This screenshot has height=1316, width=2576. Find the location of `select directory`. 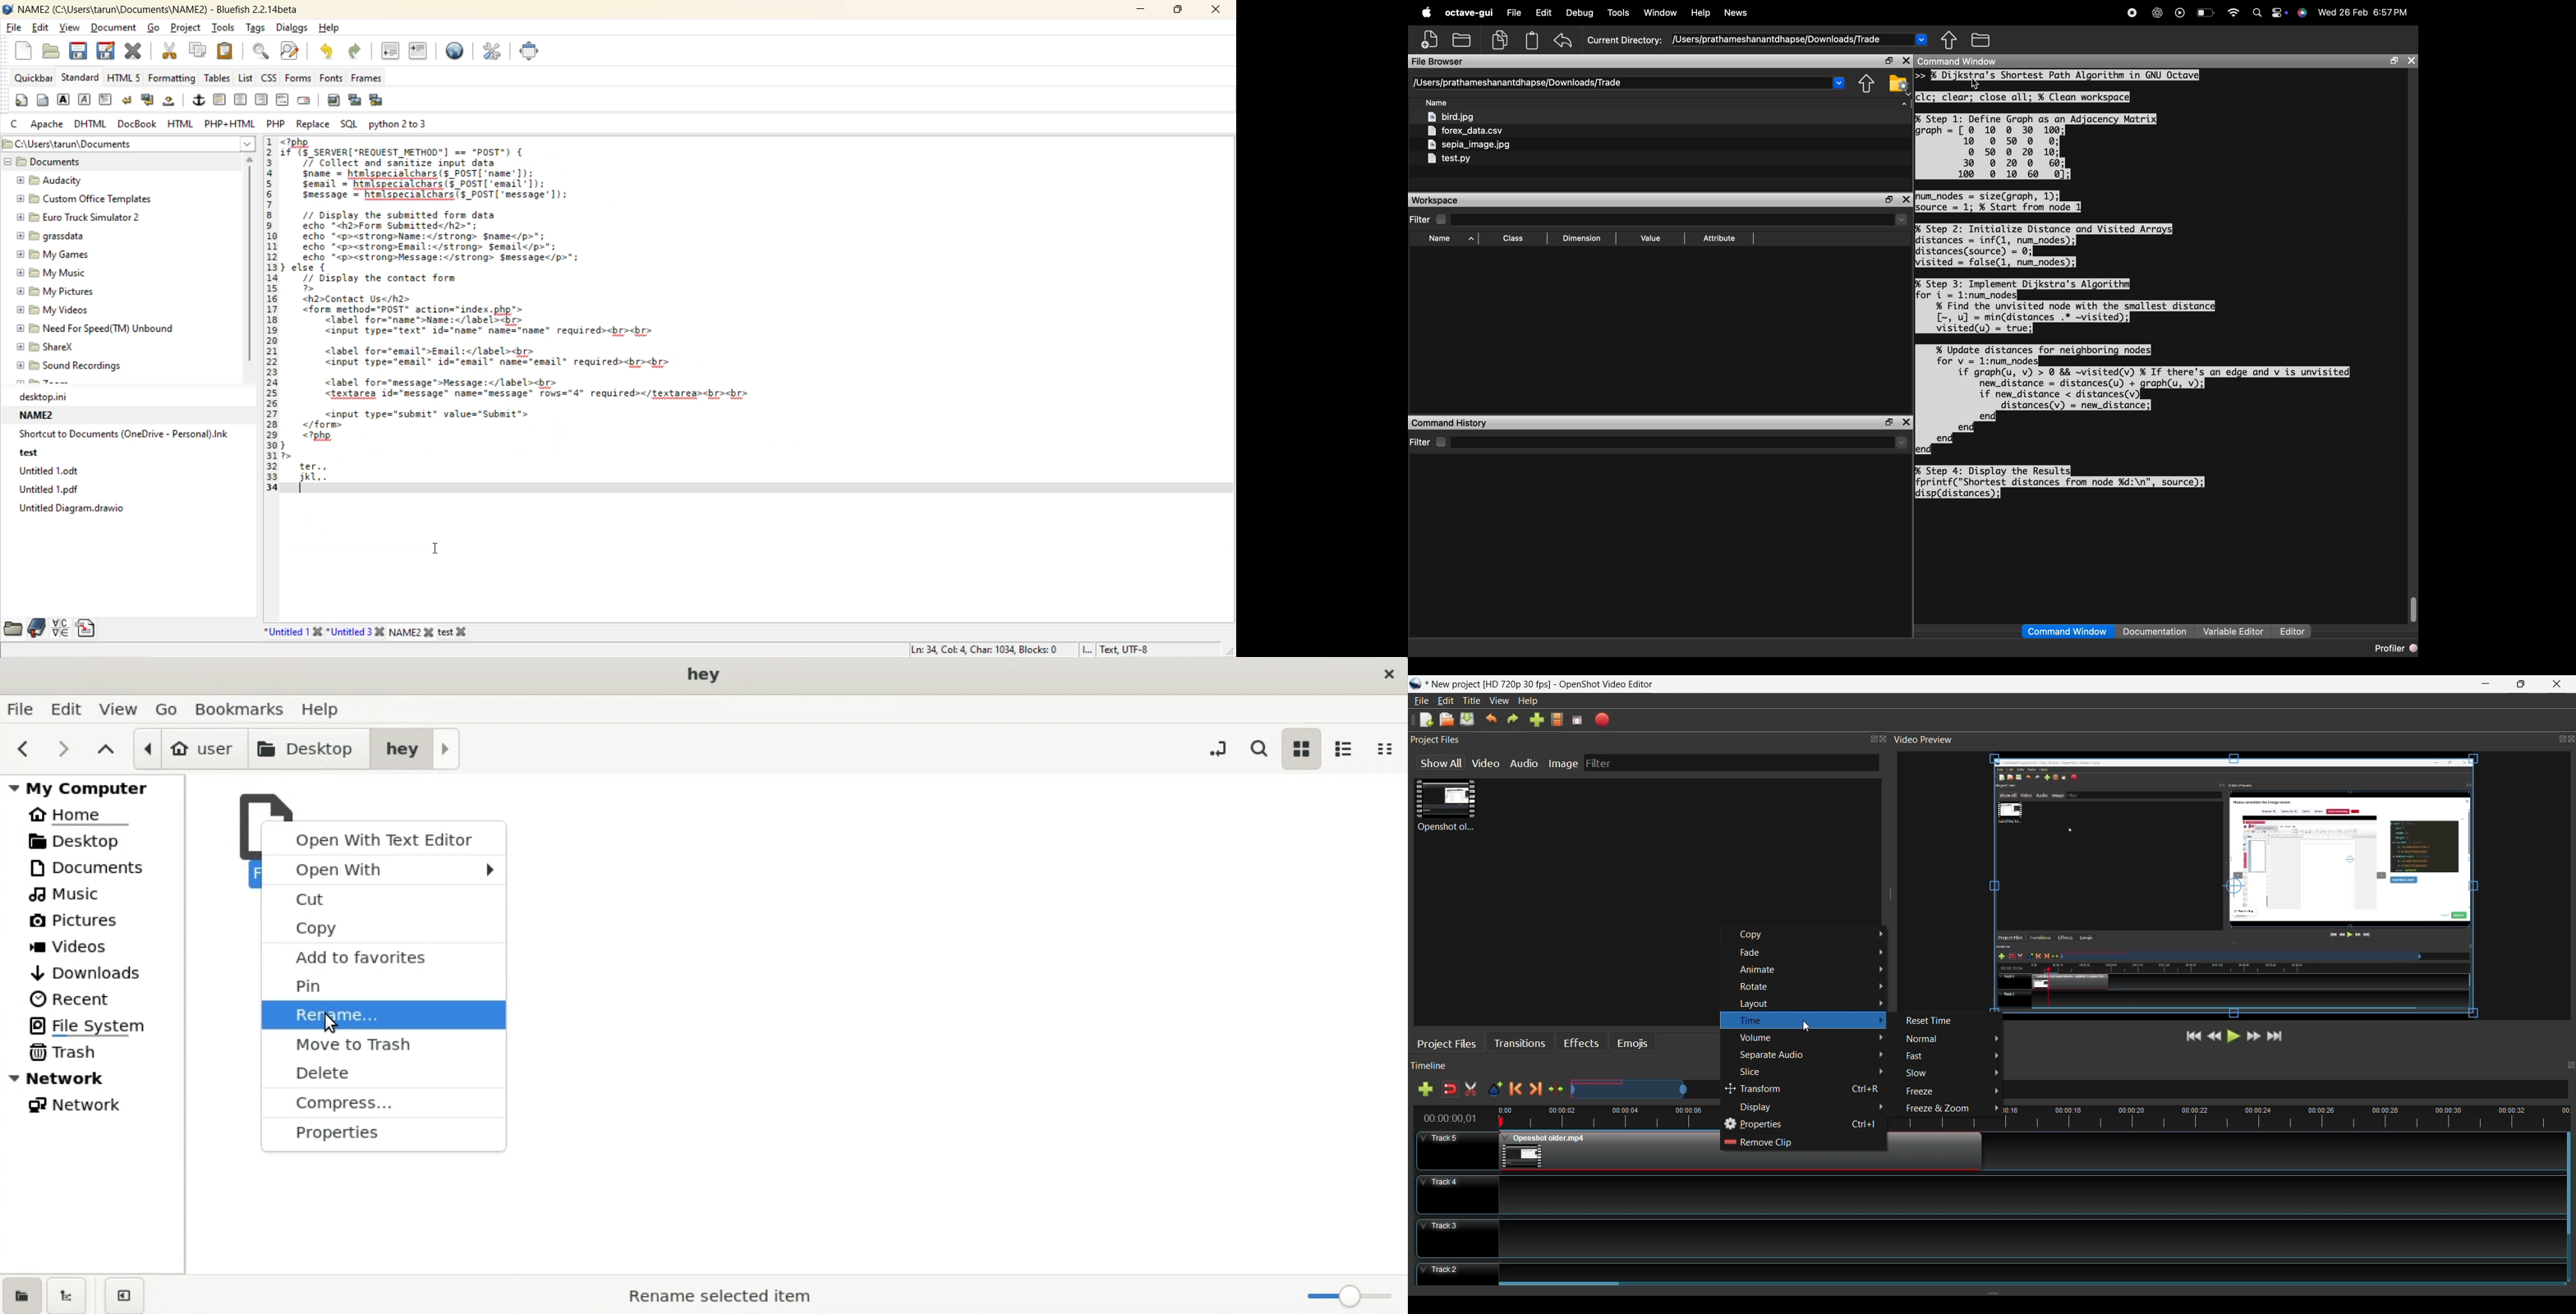

select directory is located at coordinates (1680, 442).